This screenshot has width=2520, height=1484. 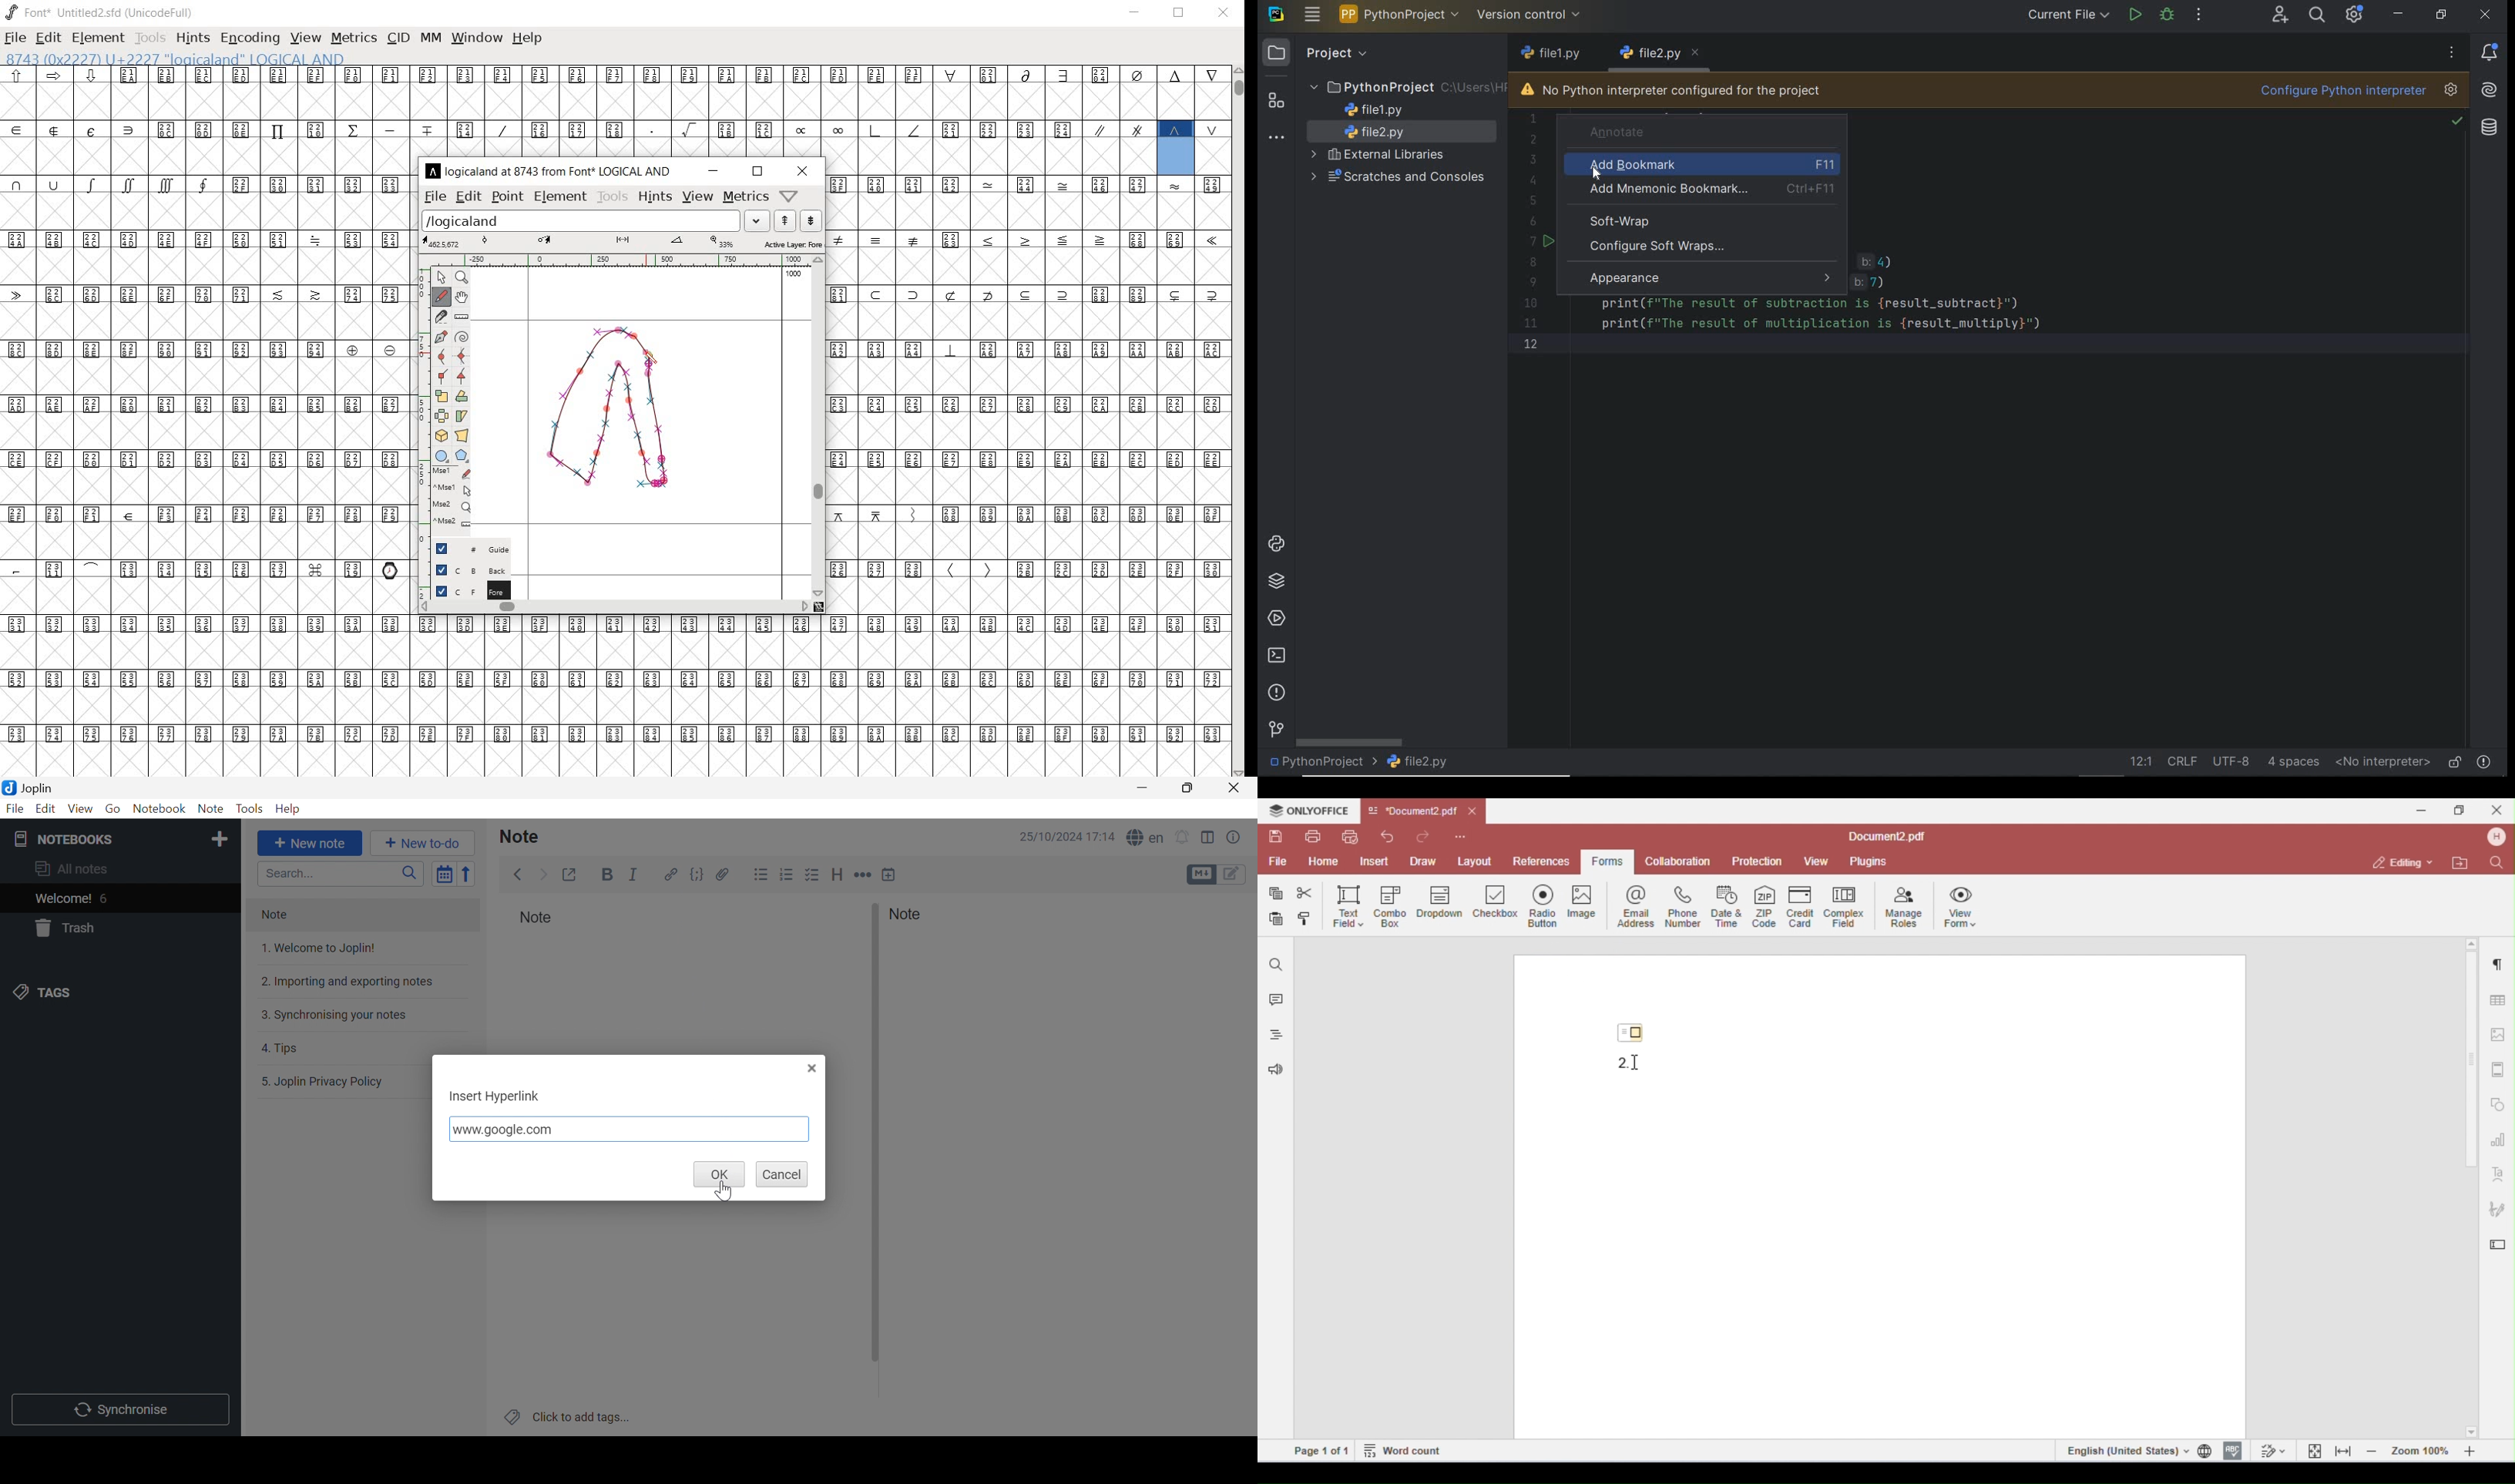 I want to click on maximize, so click(x=1187, y=788).